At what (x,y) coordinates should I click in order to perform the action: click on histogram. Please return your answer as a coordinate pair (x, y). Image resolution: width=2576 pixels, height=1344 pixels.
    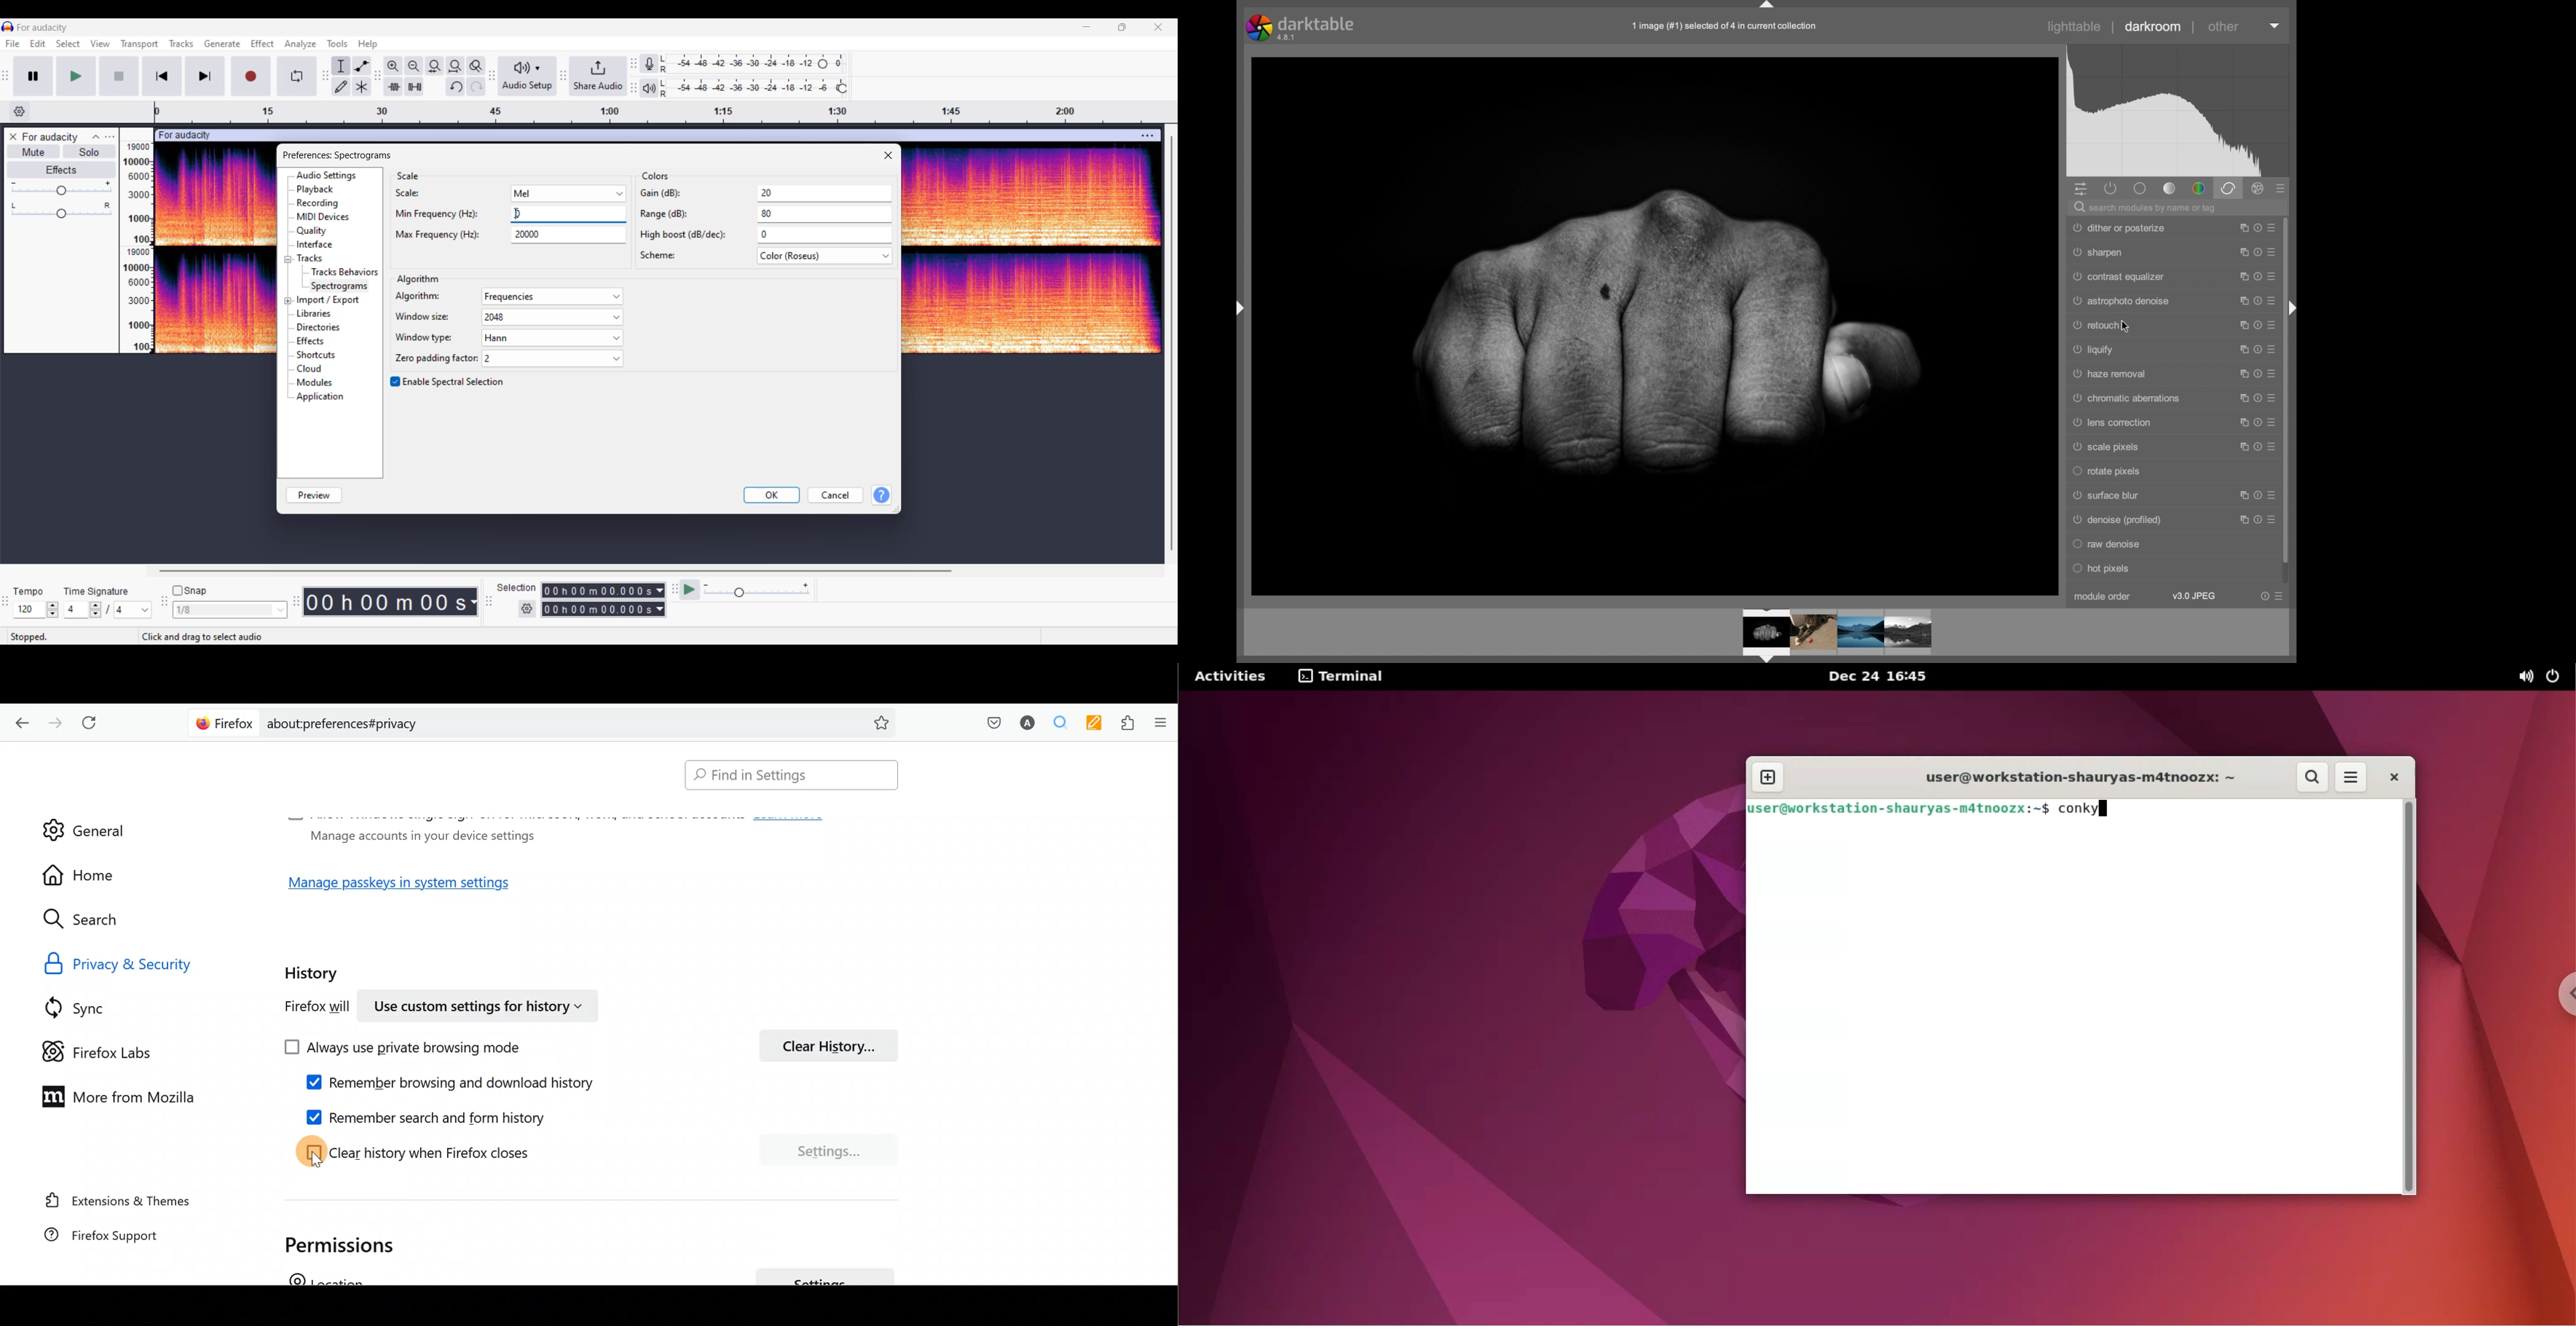
    Looking at the image, I should click on (2178, 111).